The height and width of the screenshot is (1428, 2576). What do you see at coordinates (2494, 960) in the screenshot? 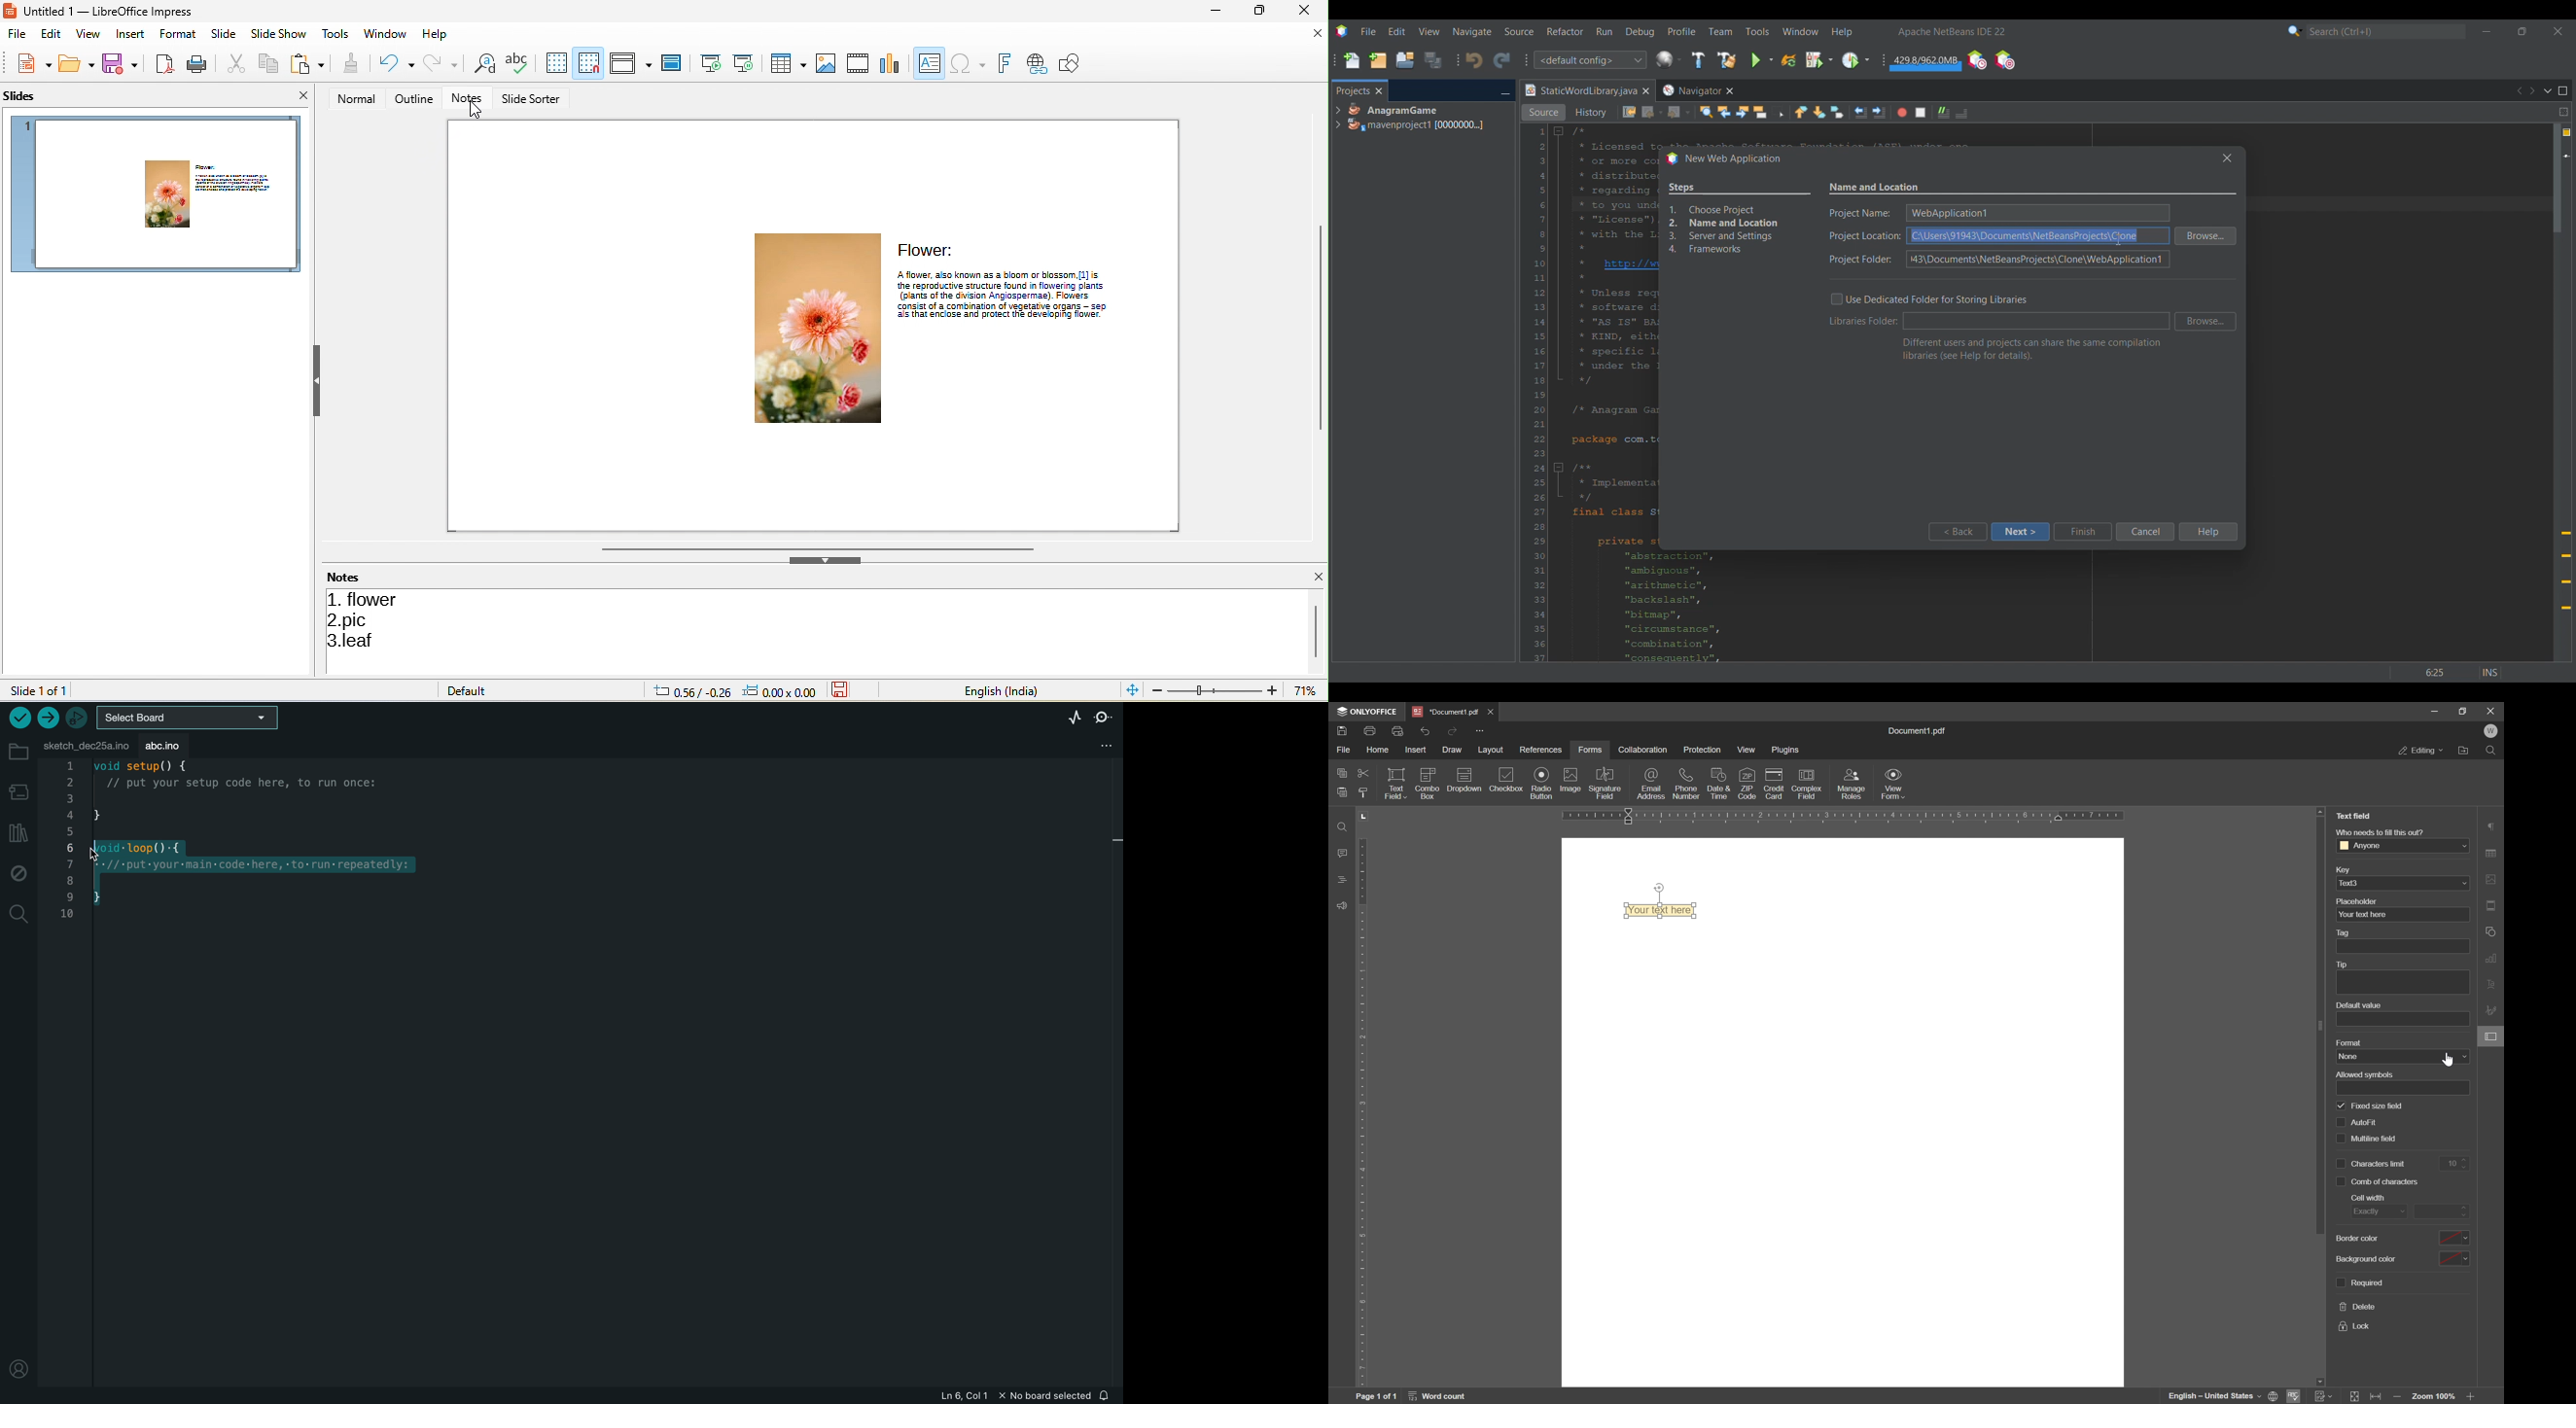
I see `chart settings` at bounding box center [2494, 960].